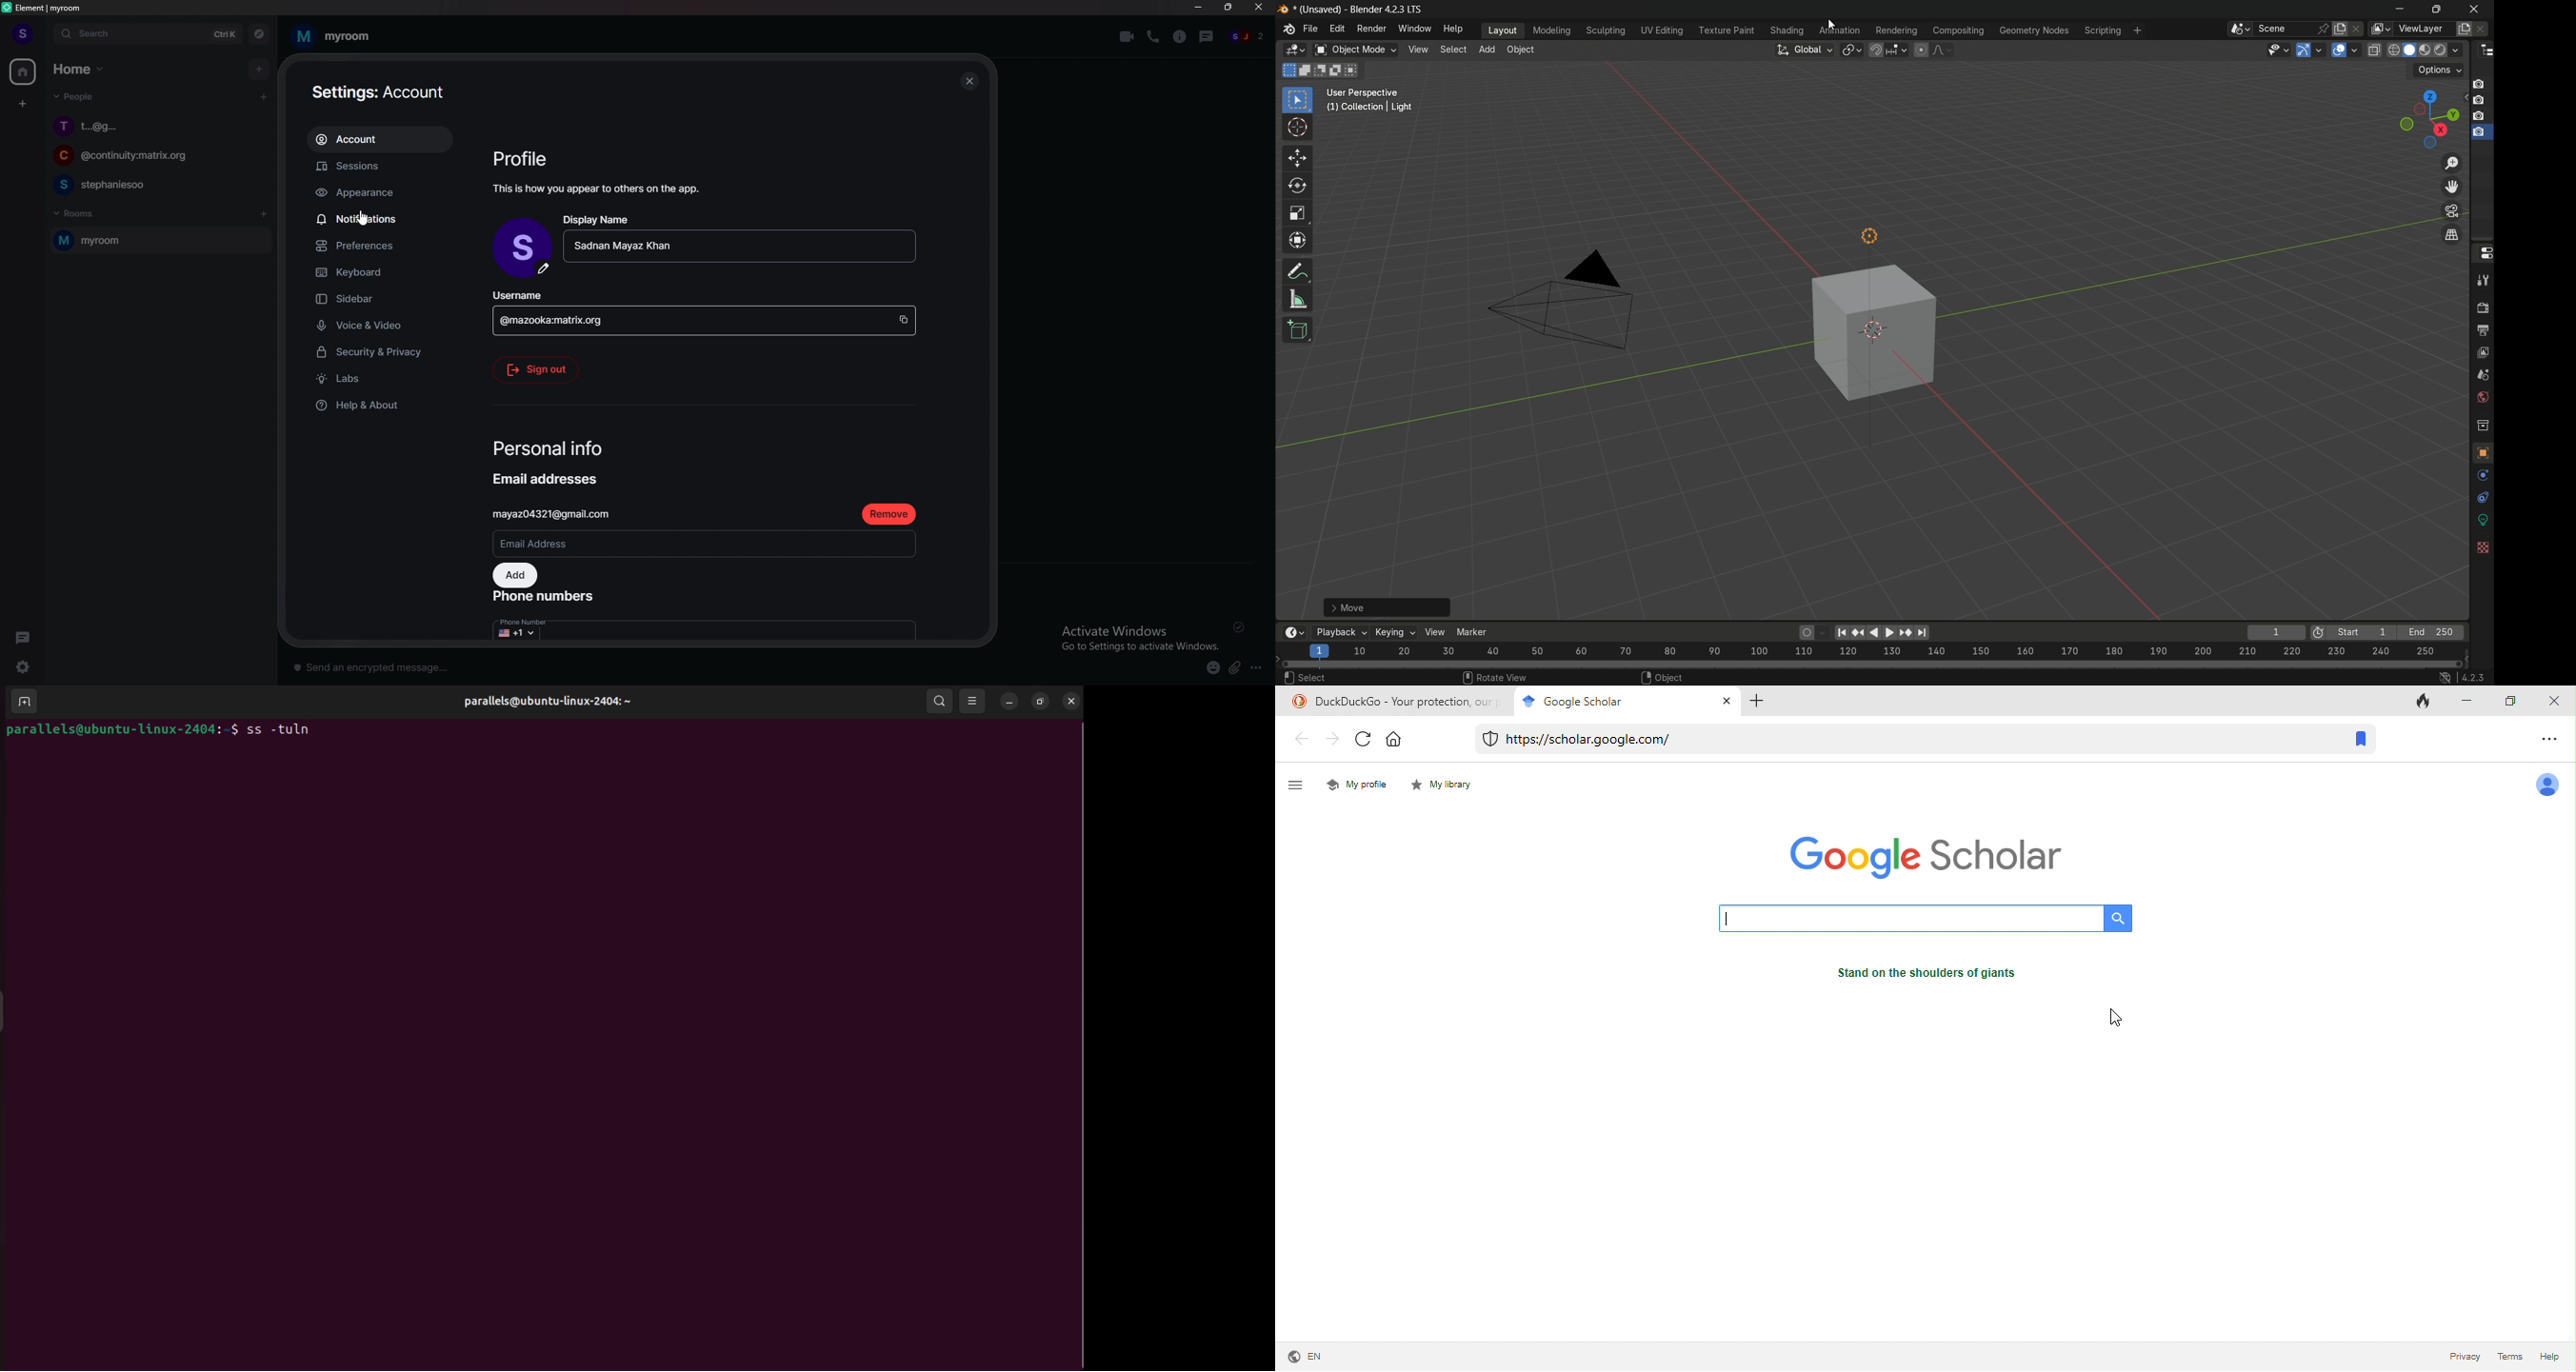 This screenshot has width=2576, height=1372. I want to click on room info, so click(1181, 37).